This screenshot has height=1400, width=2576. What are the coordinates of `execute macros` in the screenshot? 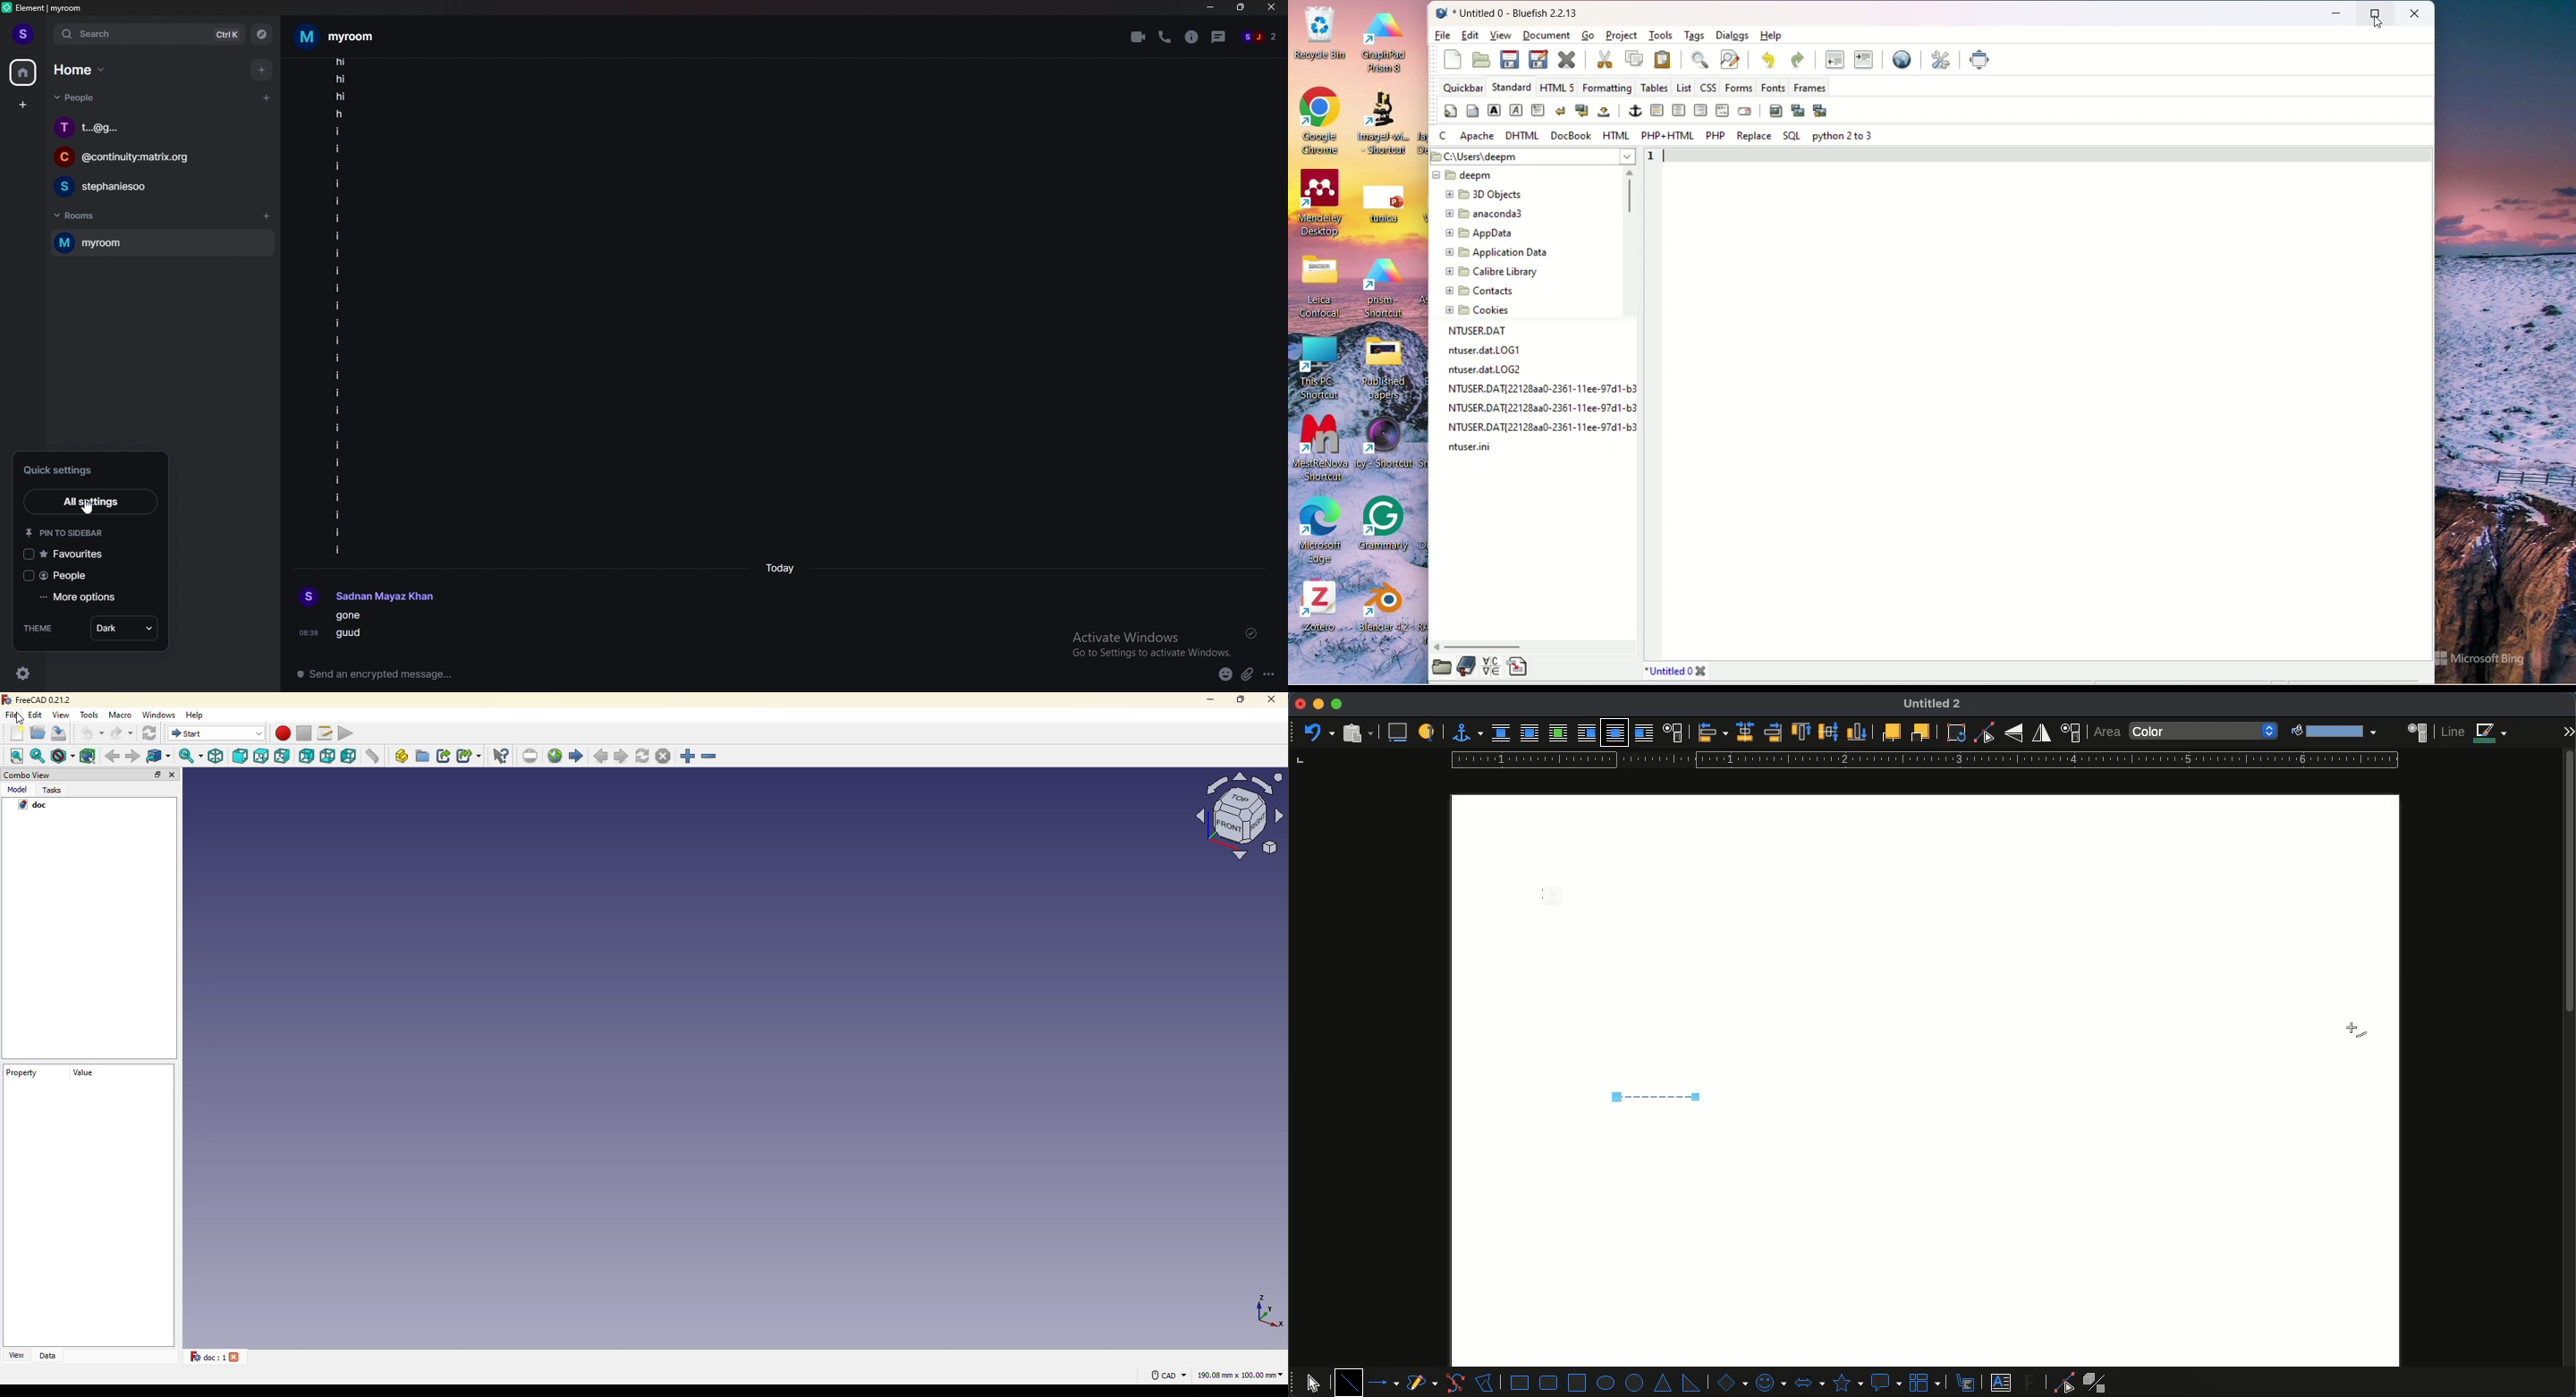 It's located at (350, 732).